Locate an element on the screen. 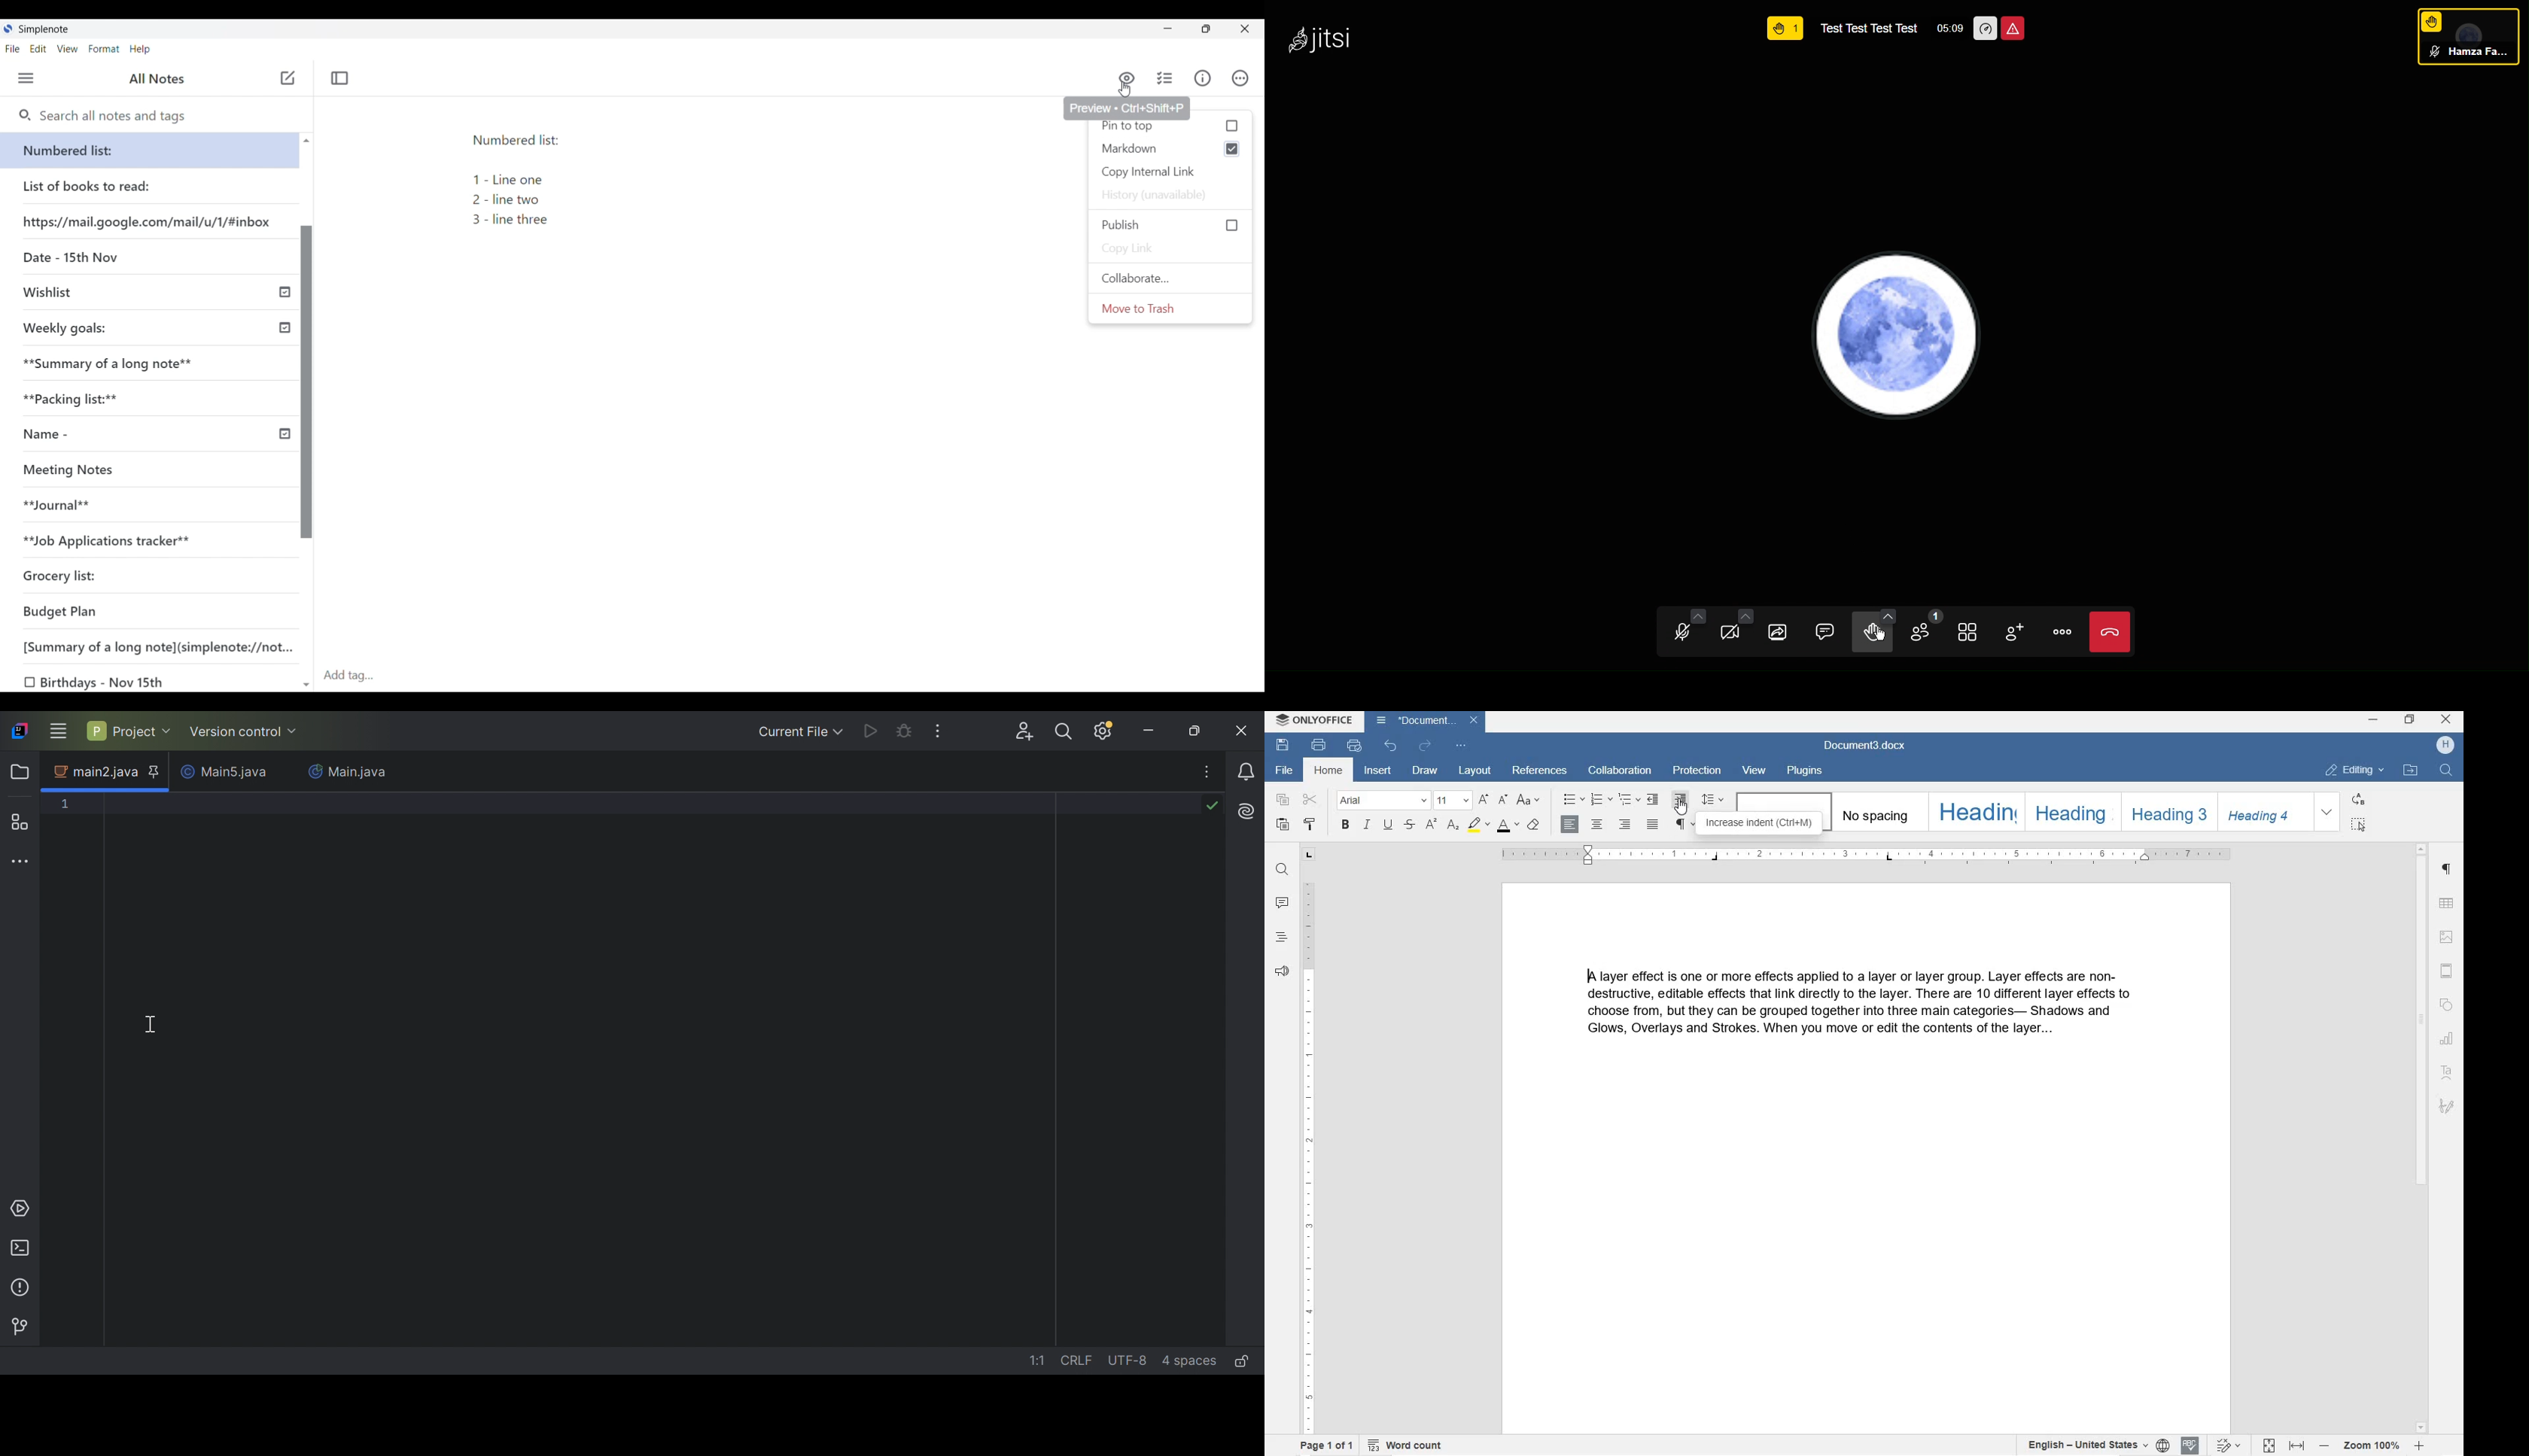 Image resolution: width=2548 pixels, height=1456 pixels. scroll up is located at coordinates (306, 141).